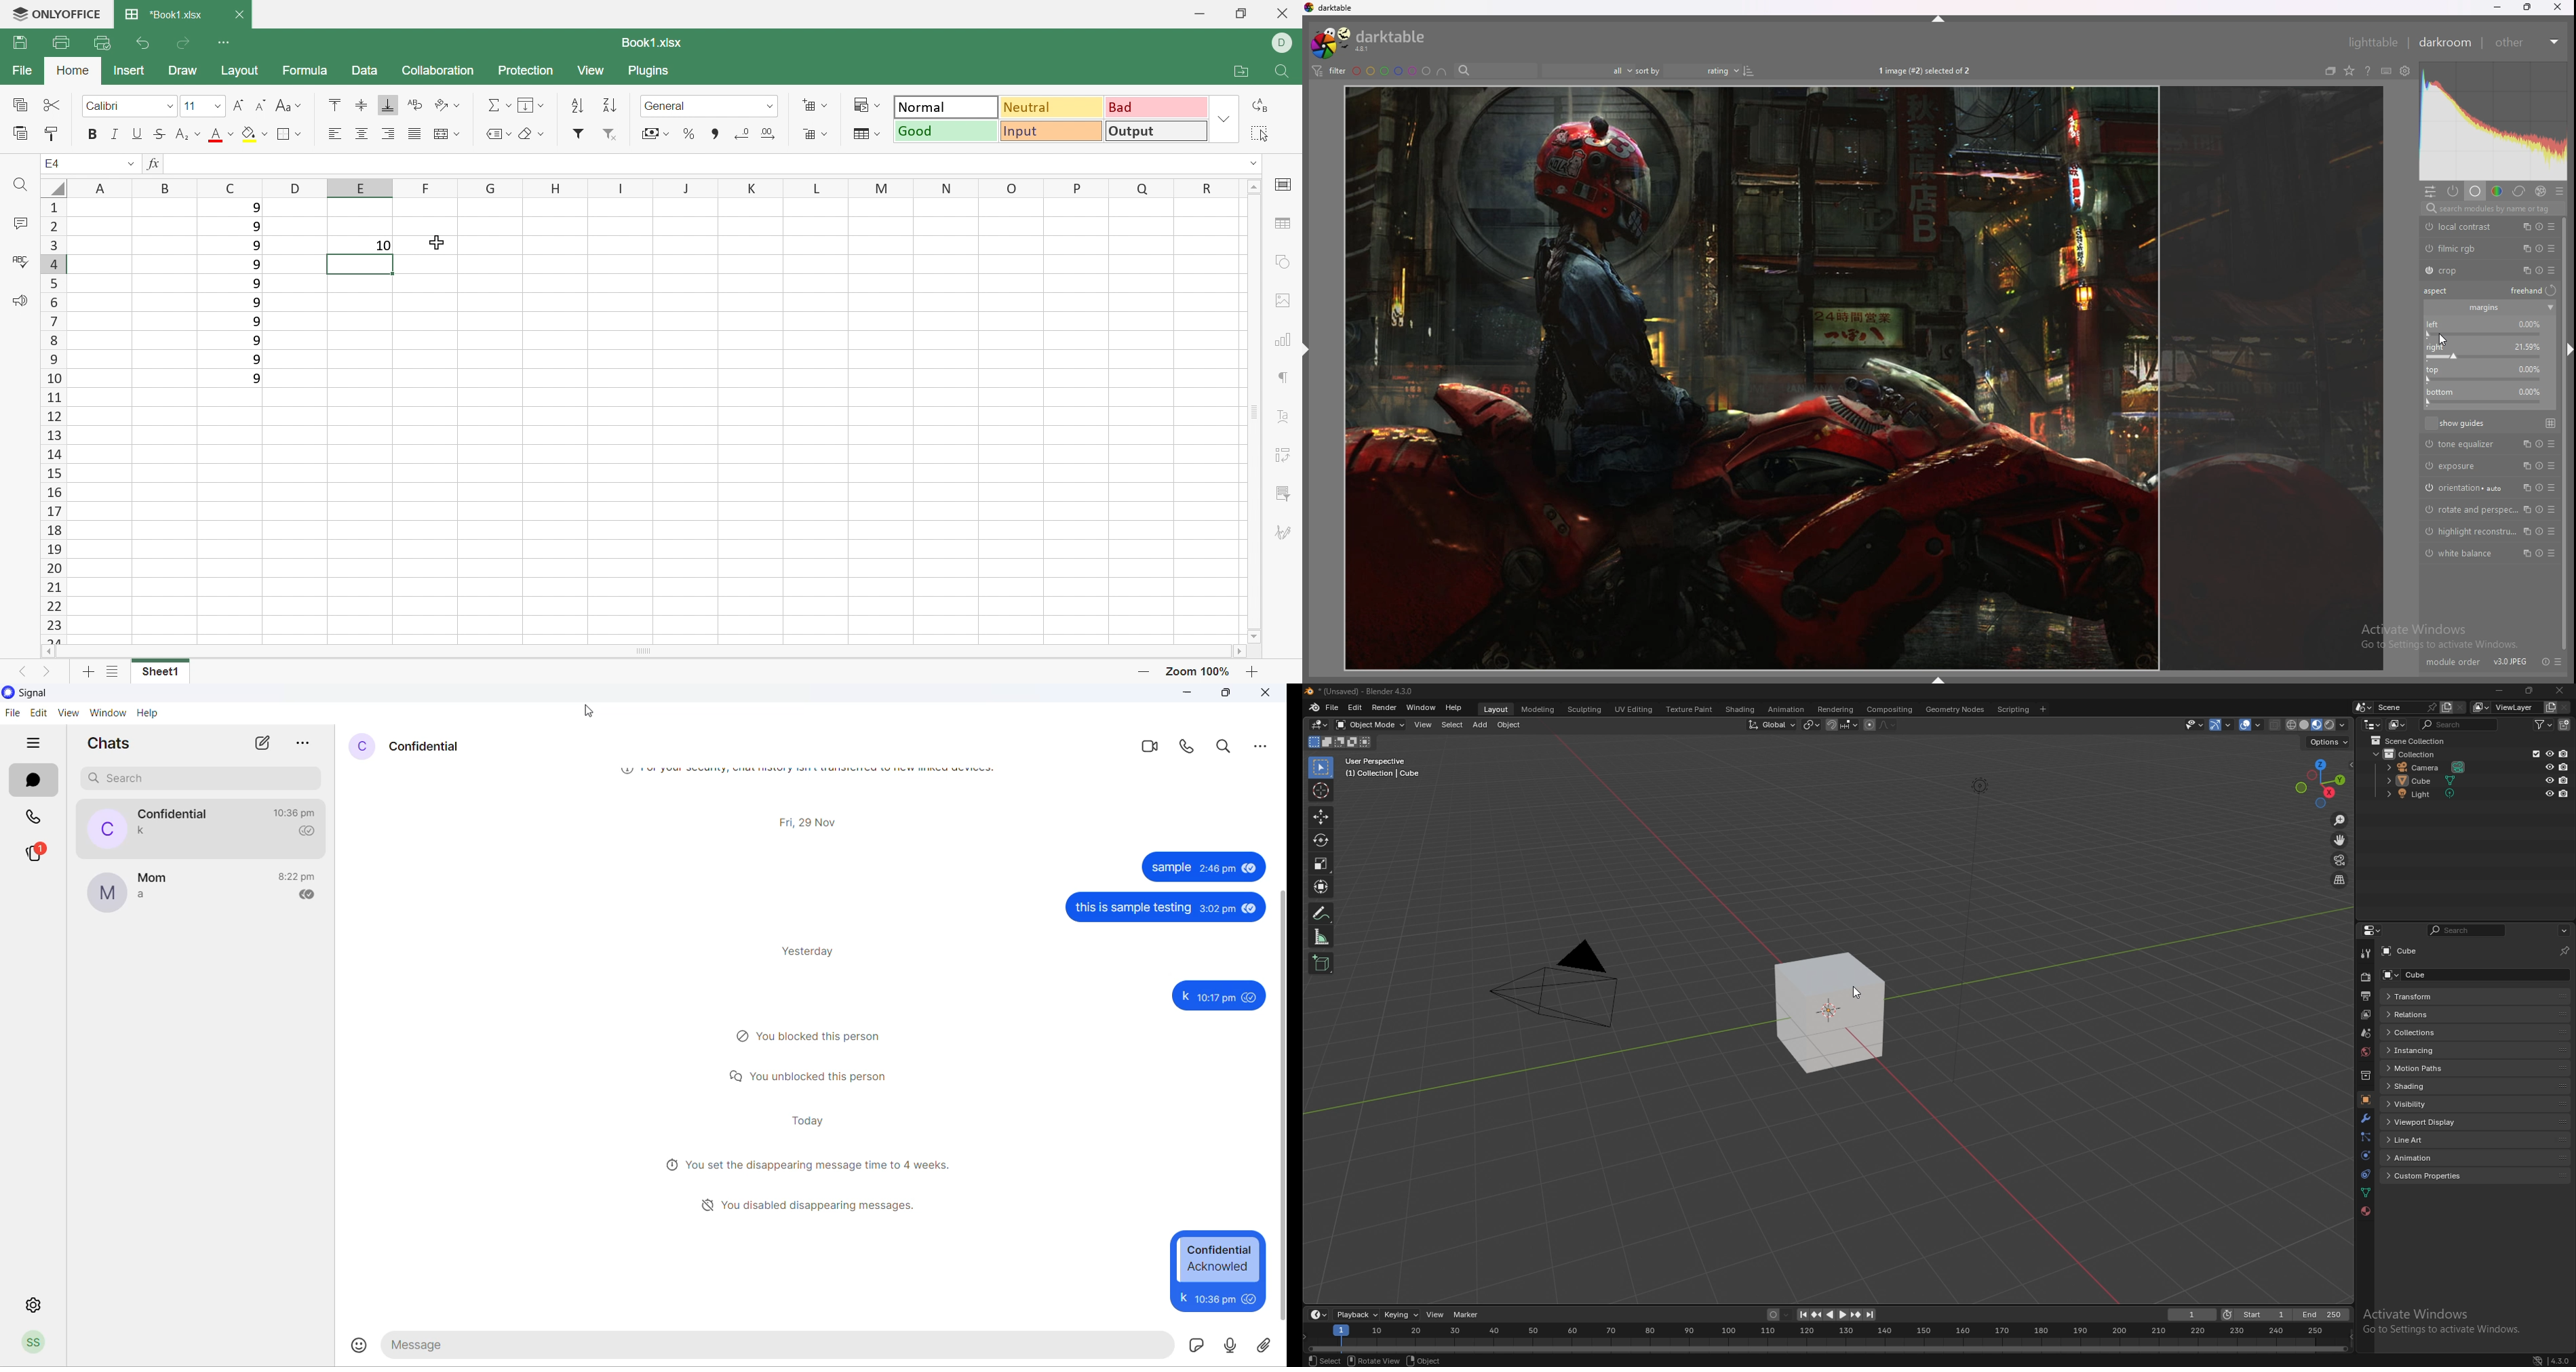 This screenshot has height=1372, width=2576. Describe the element at coordinates (2496, 7) in the screenshot. I see `minimize` at that location.